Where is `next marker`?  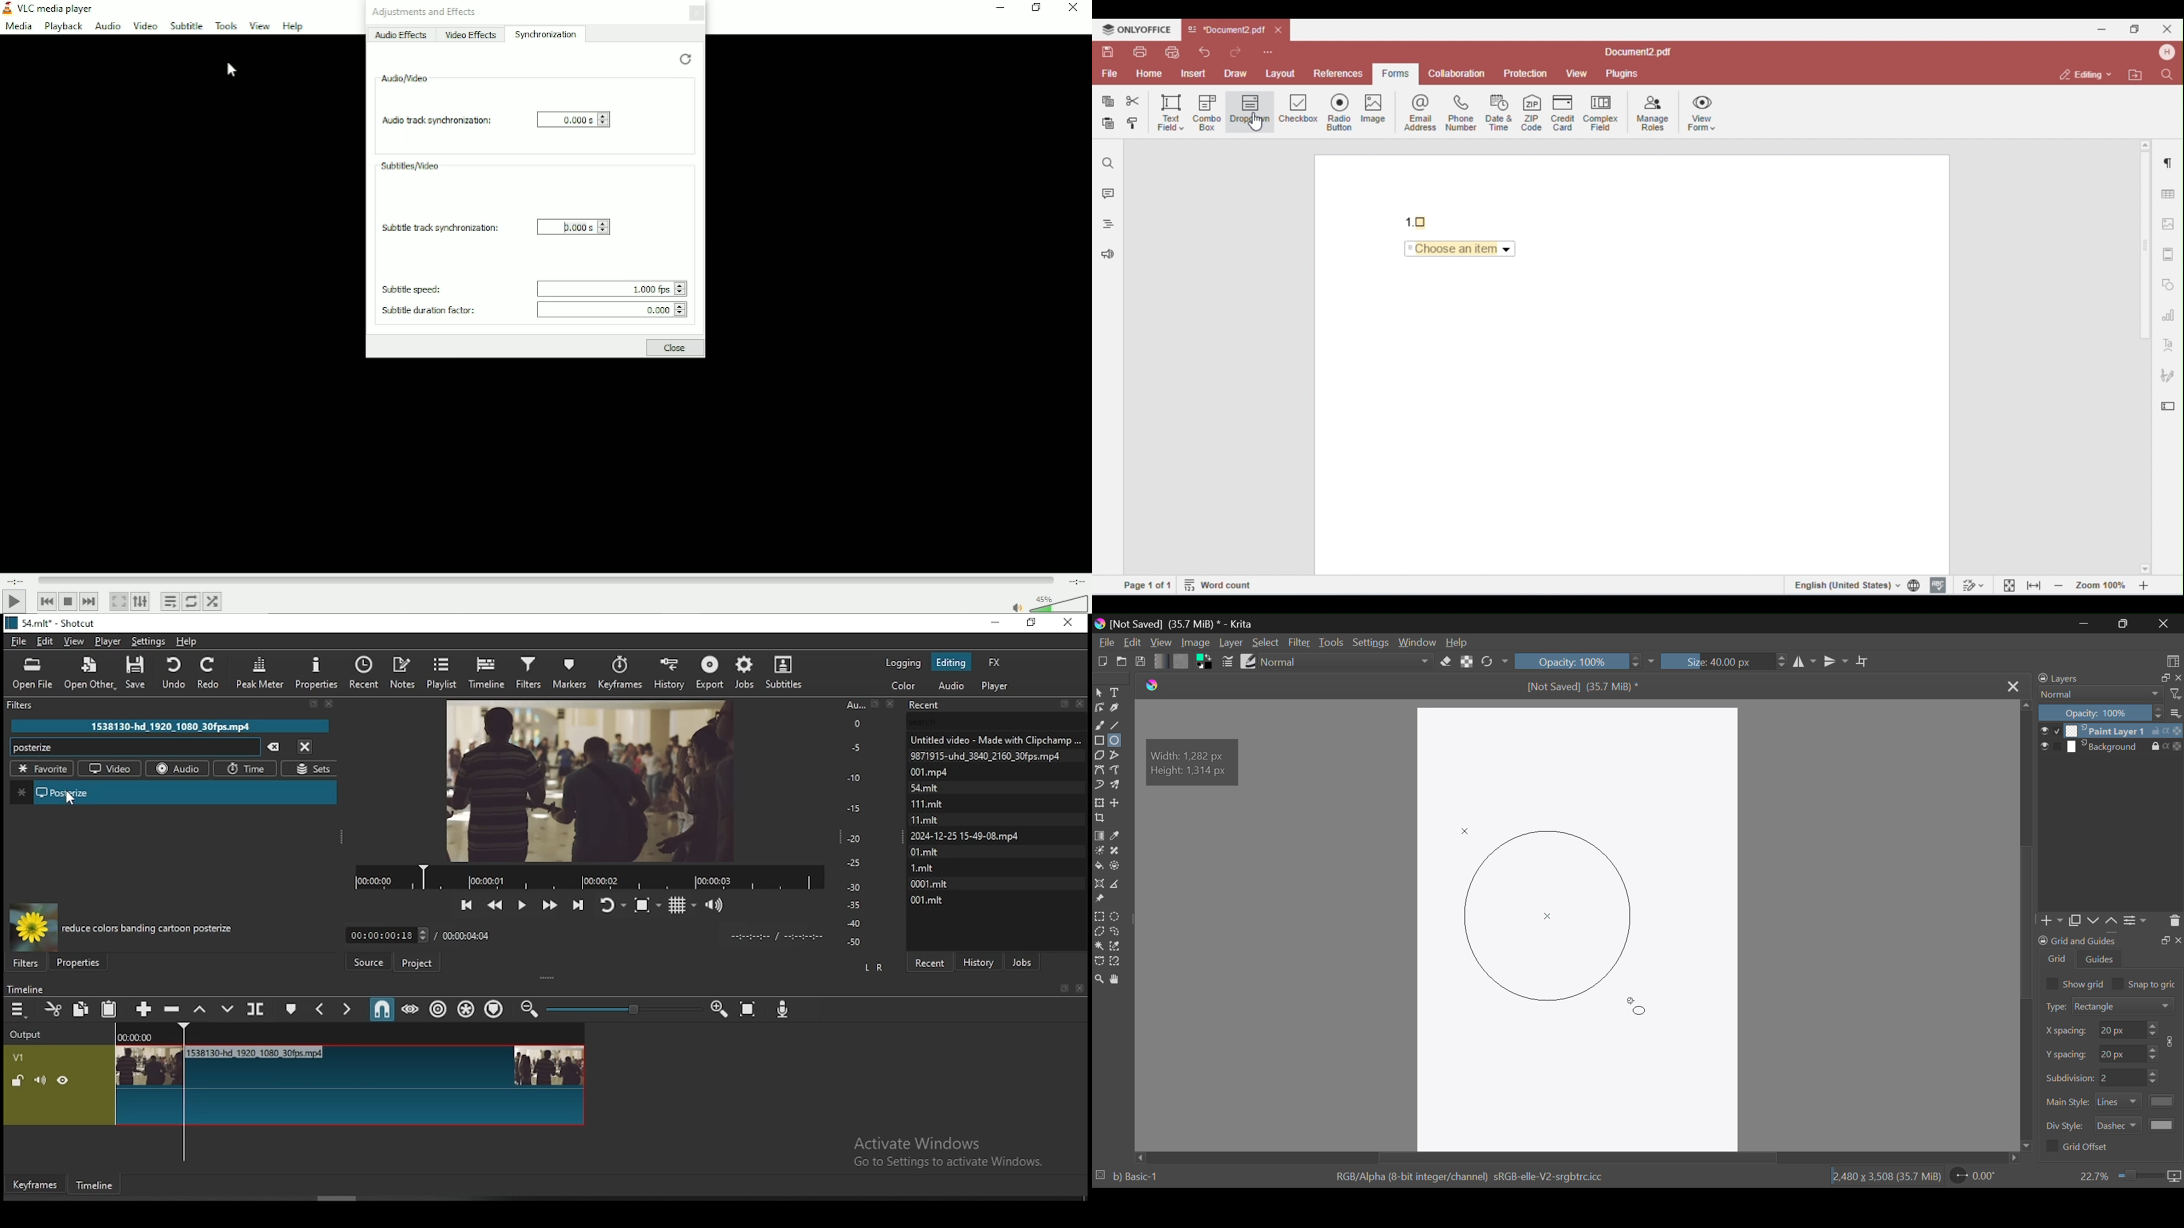 next marker is located at coordinates (345, 1010).